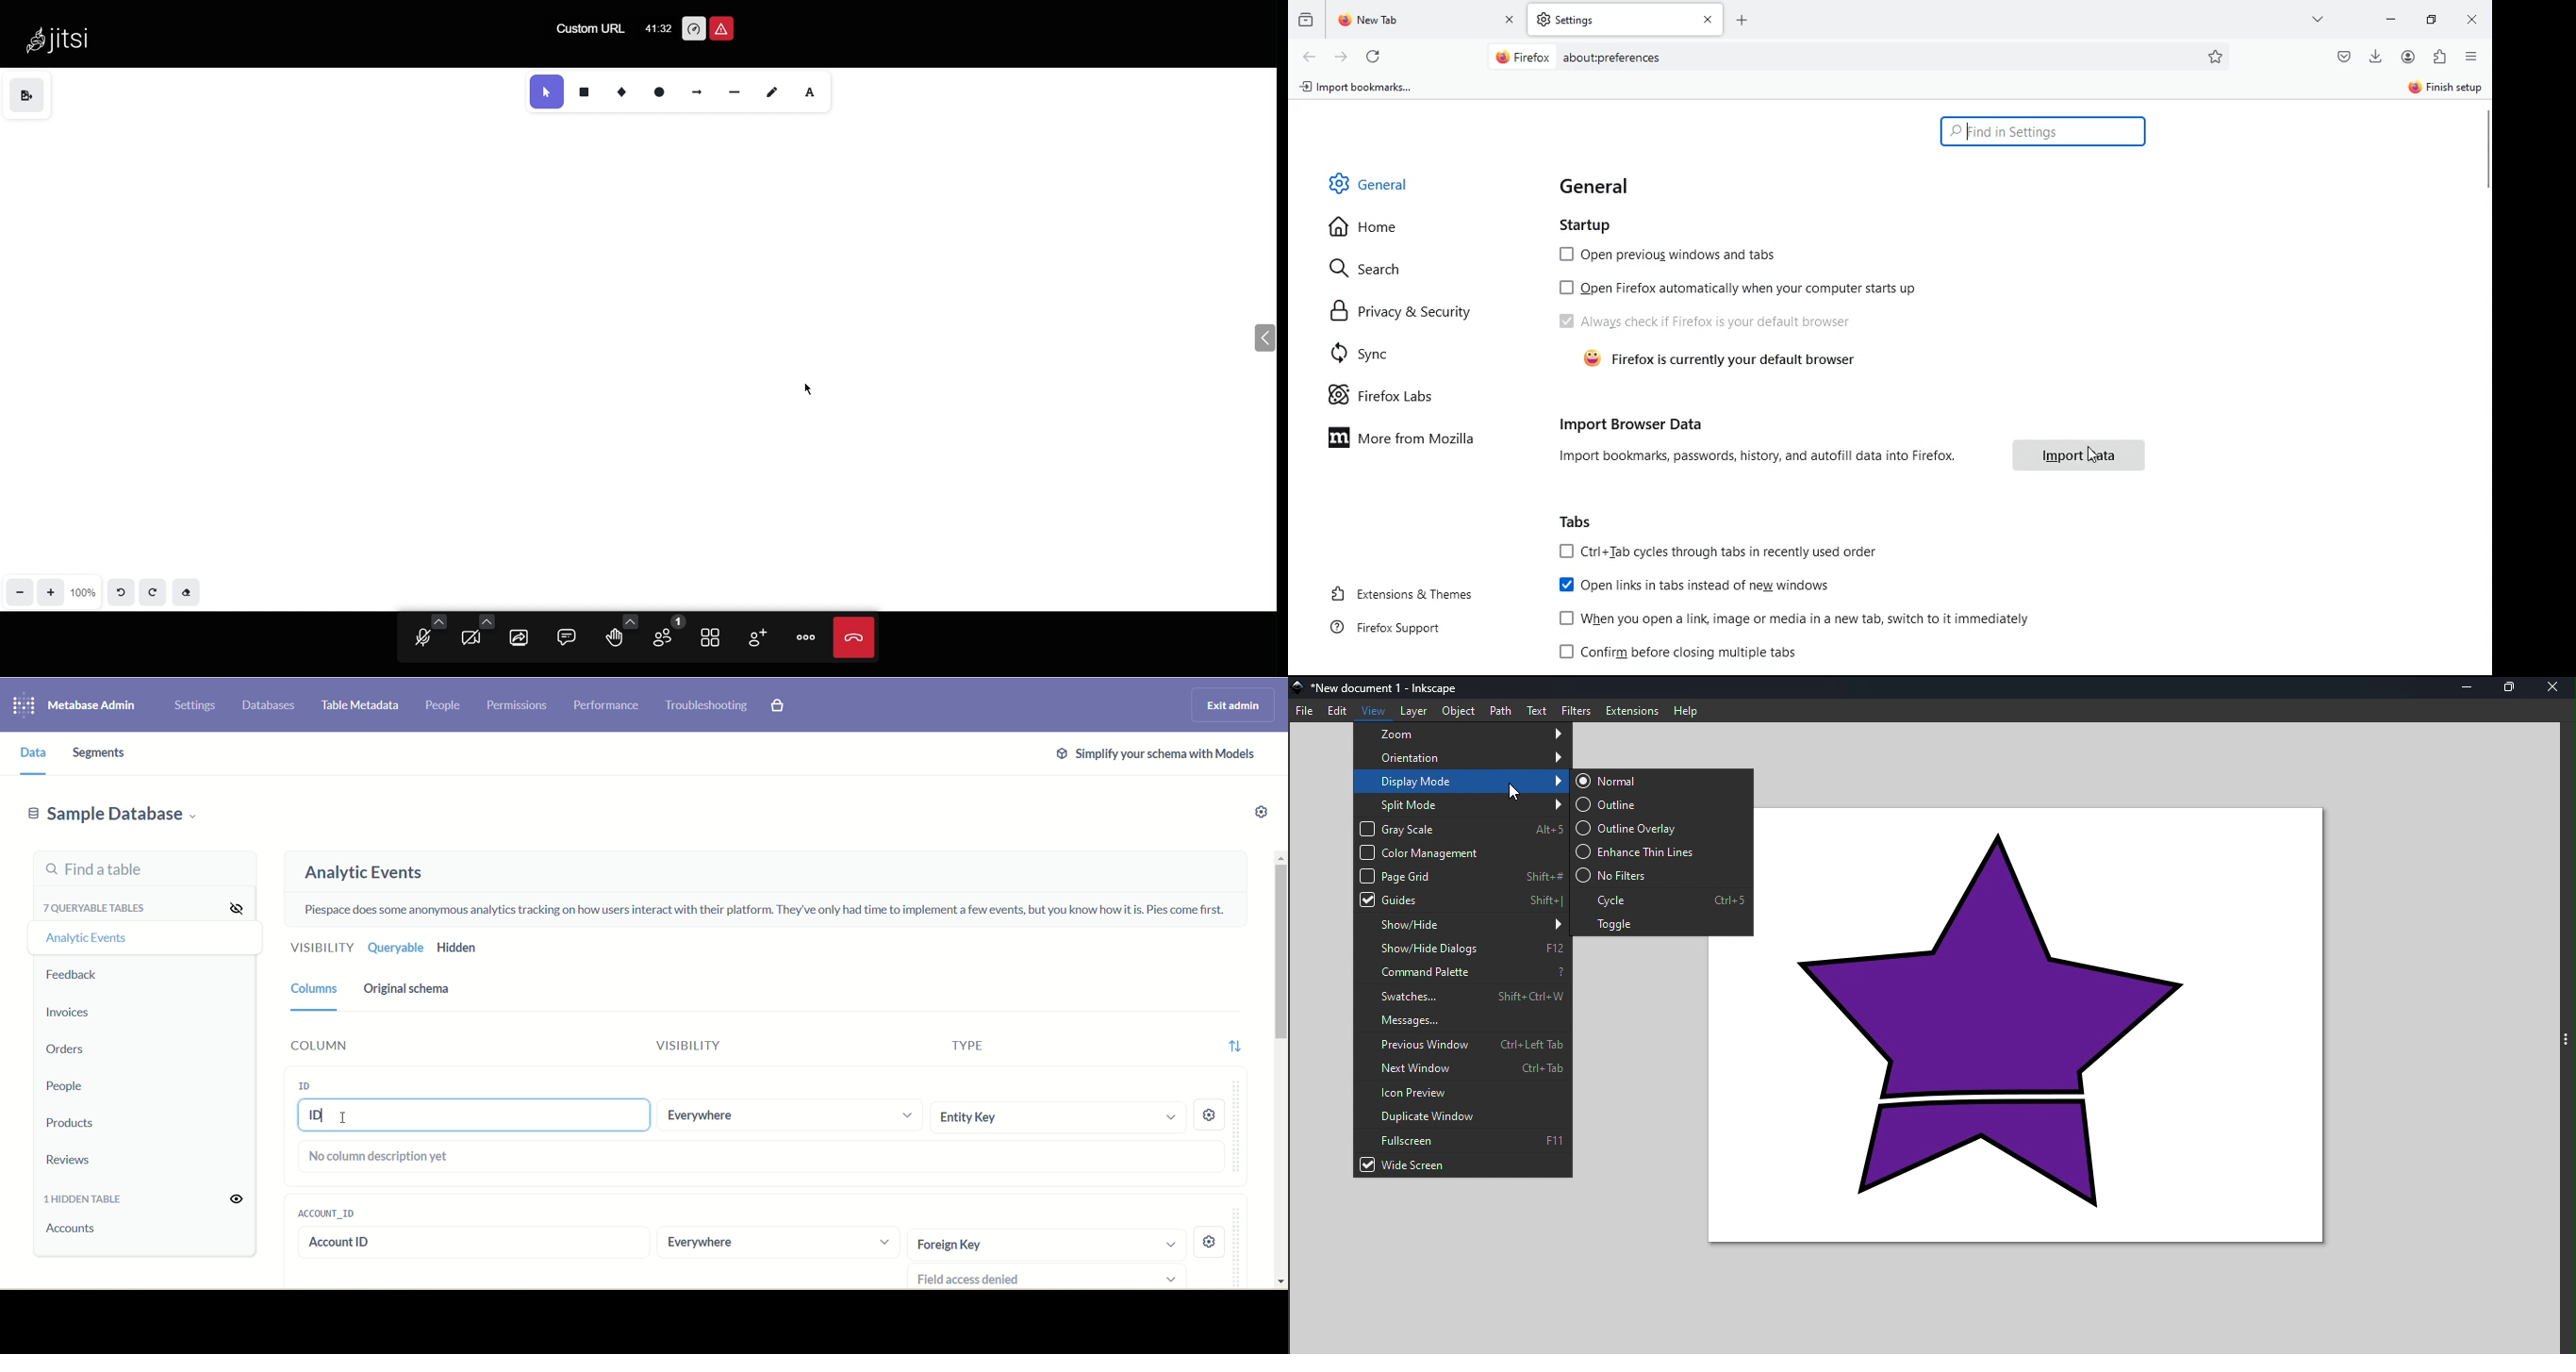 Image resolution: width=2576 pixels, height=1372 pixels. I want to click on Cursor, so click(807, 393).